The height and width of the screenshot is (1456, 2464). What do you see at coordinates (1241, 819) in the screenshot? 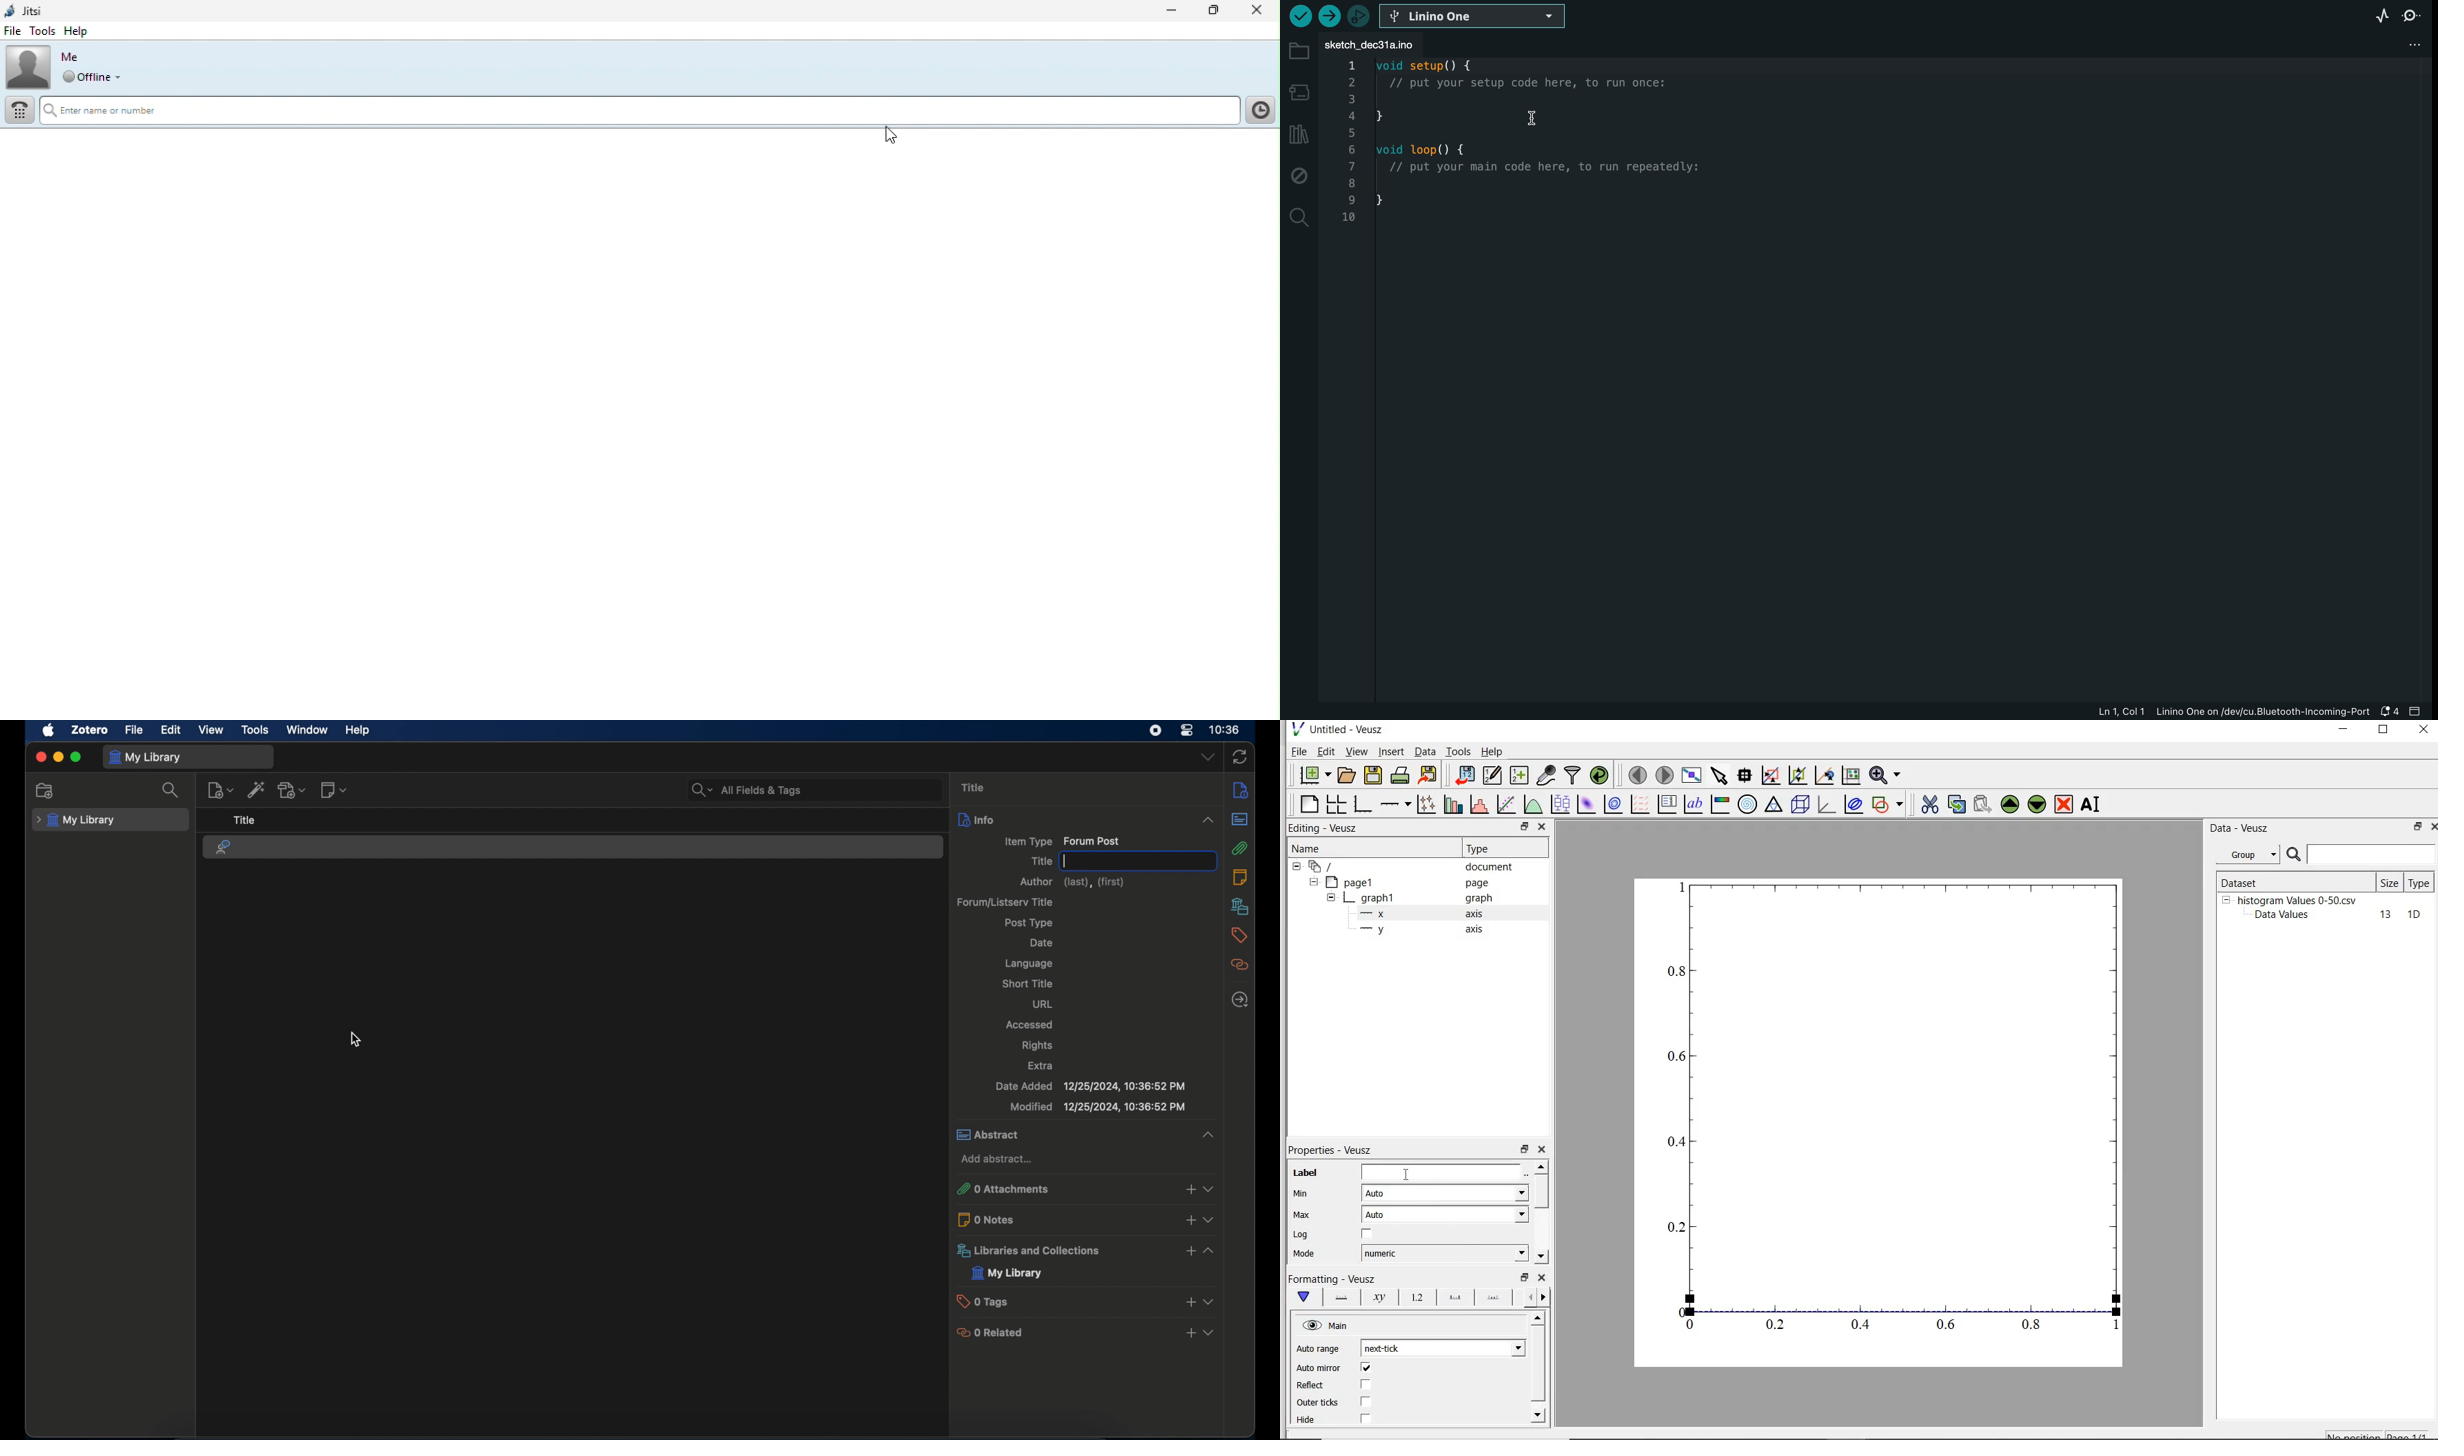
I see `abstract` at bounding box center [1241, 819].